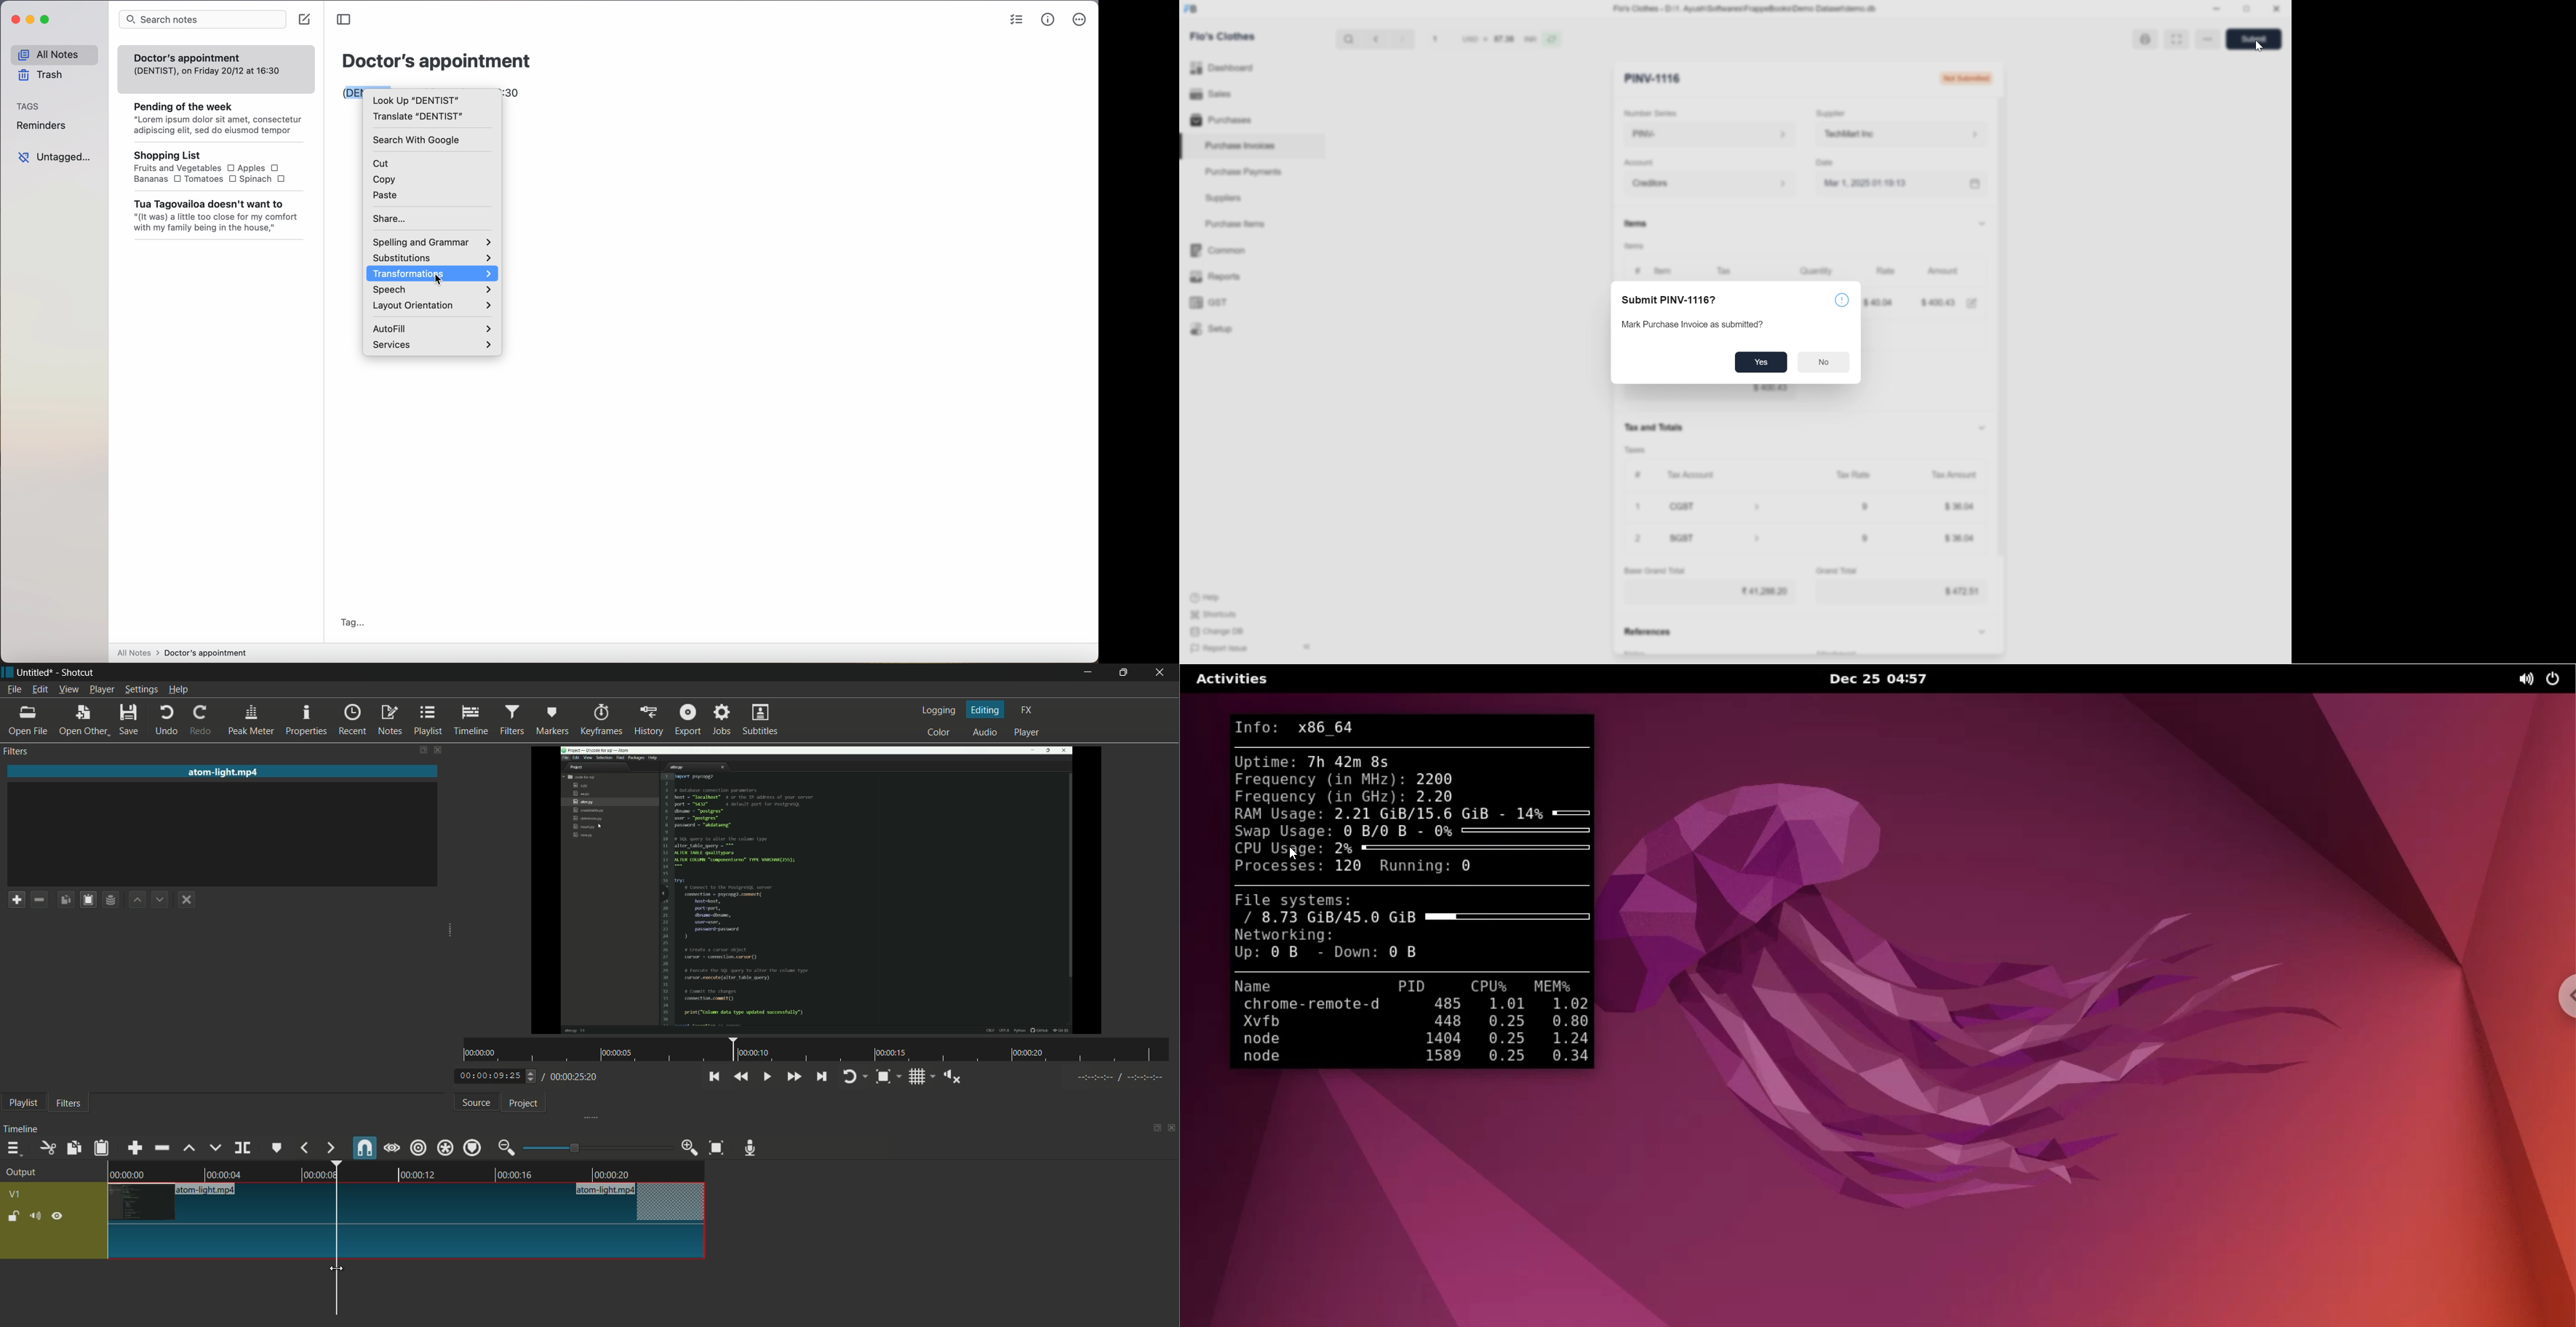 The width and height of the screenshot is (2576, 1344). Describe the element at coordinates (418, 117) in the screenshot. I see `translate dentist` at that location.